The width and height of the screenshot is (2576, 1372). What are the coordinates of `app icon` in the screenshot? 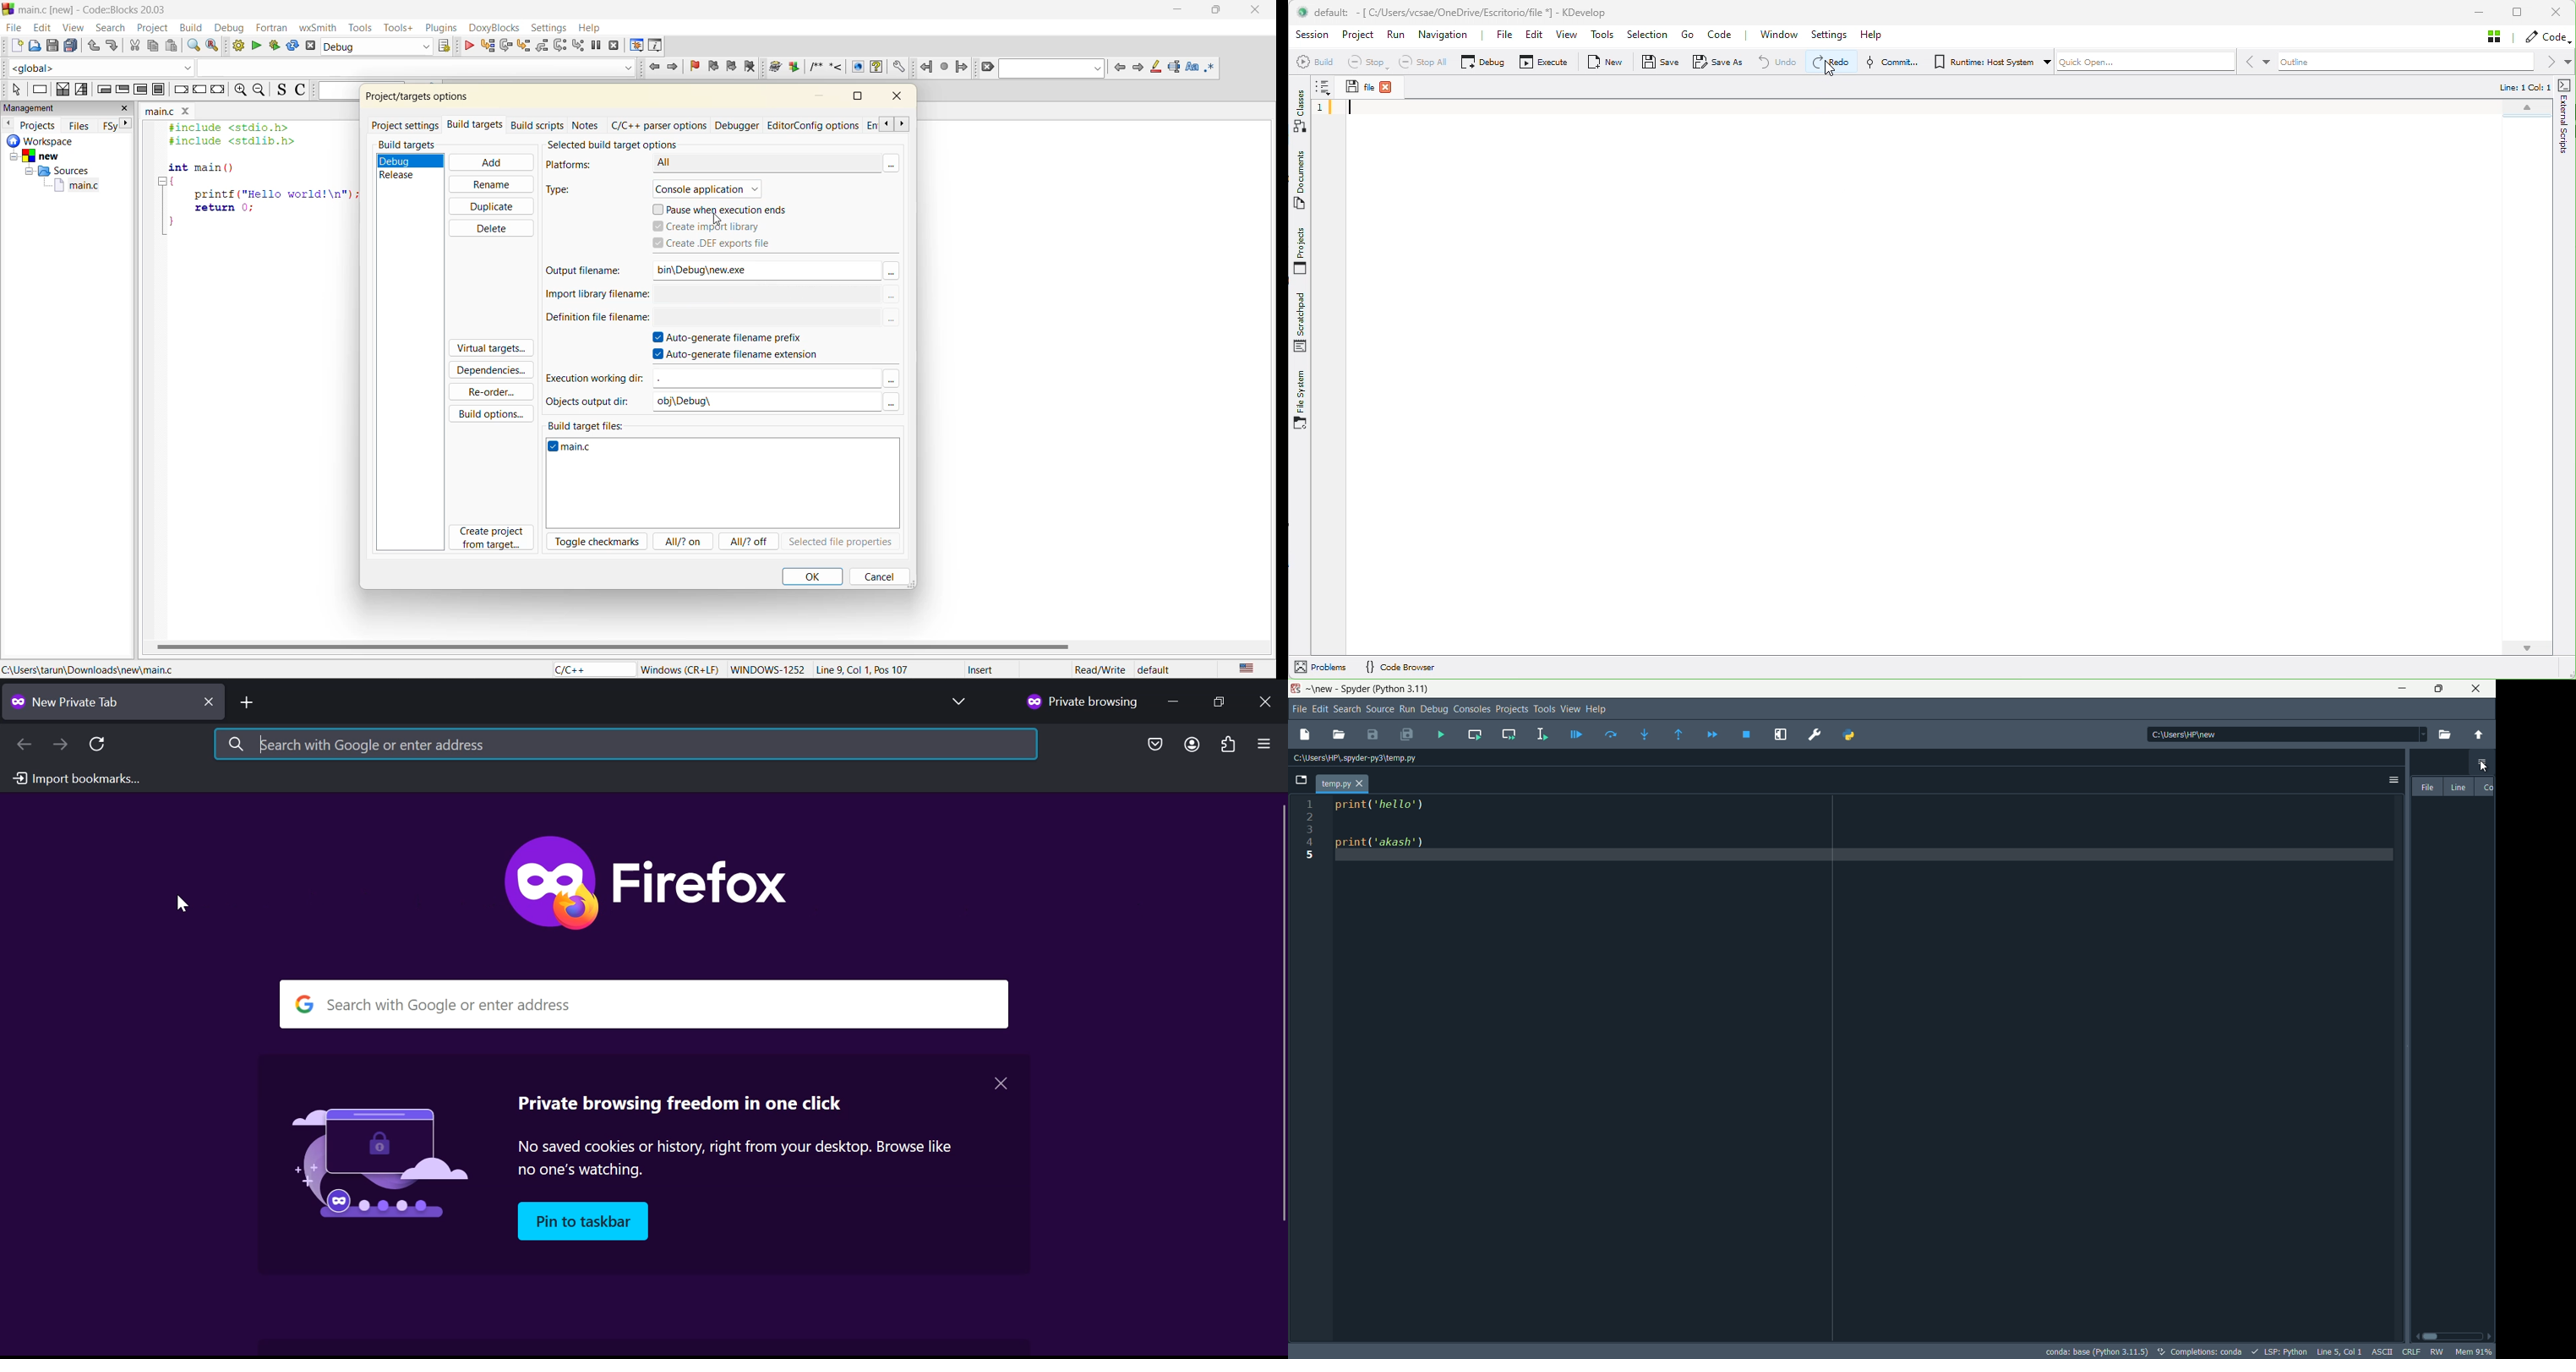 It's located at (1297, 690).